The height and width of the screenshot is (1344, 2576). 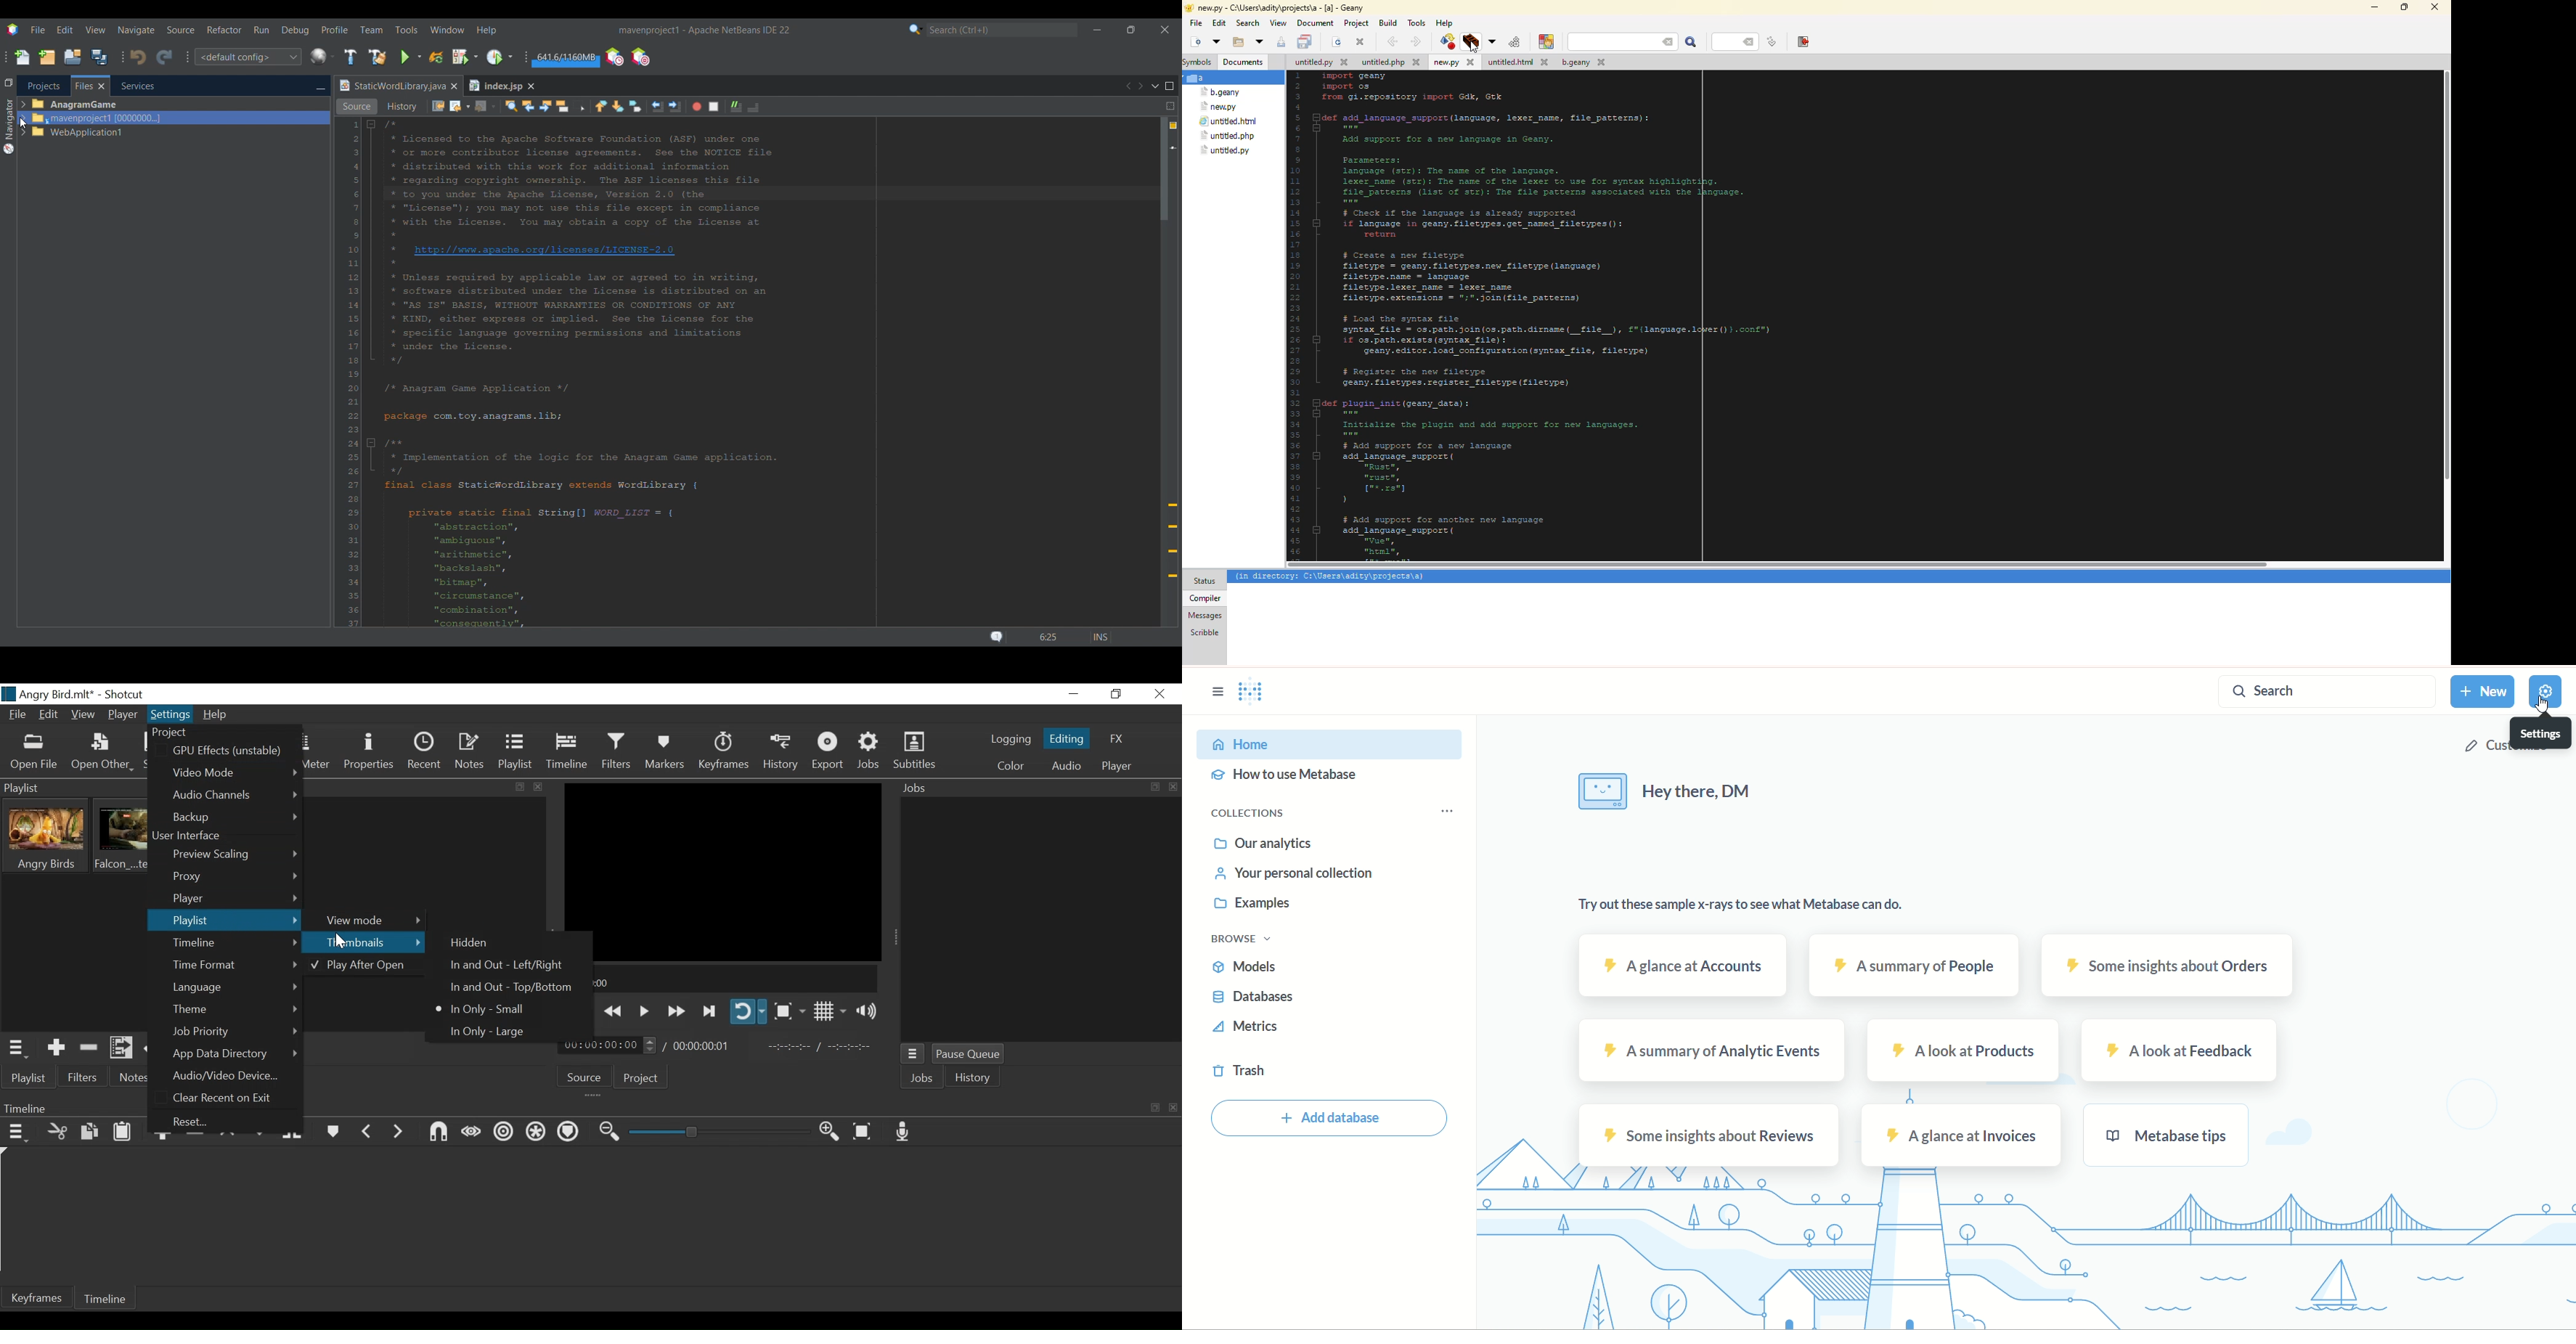 What do you see at coordinates (424, 753) in the screenshot?
I see `Recent` at bounding box center [424, 753].